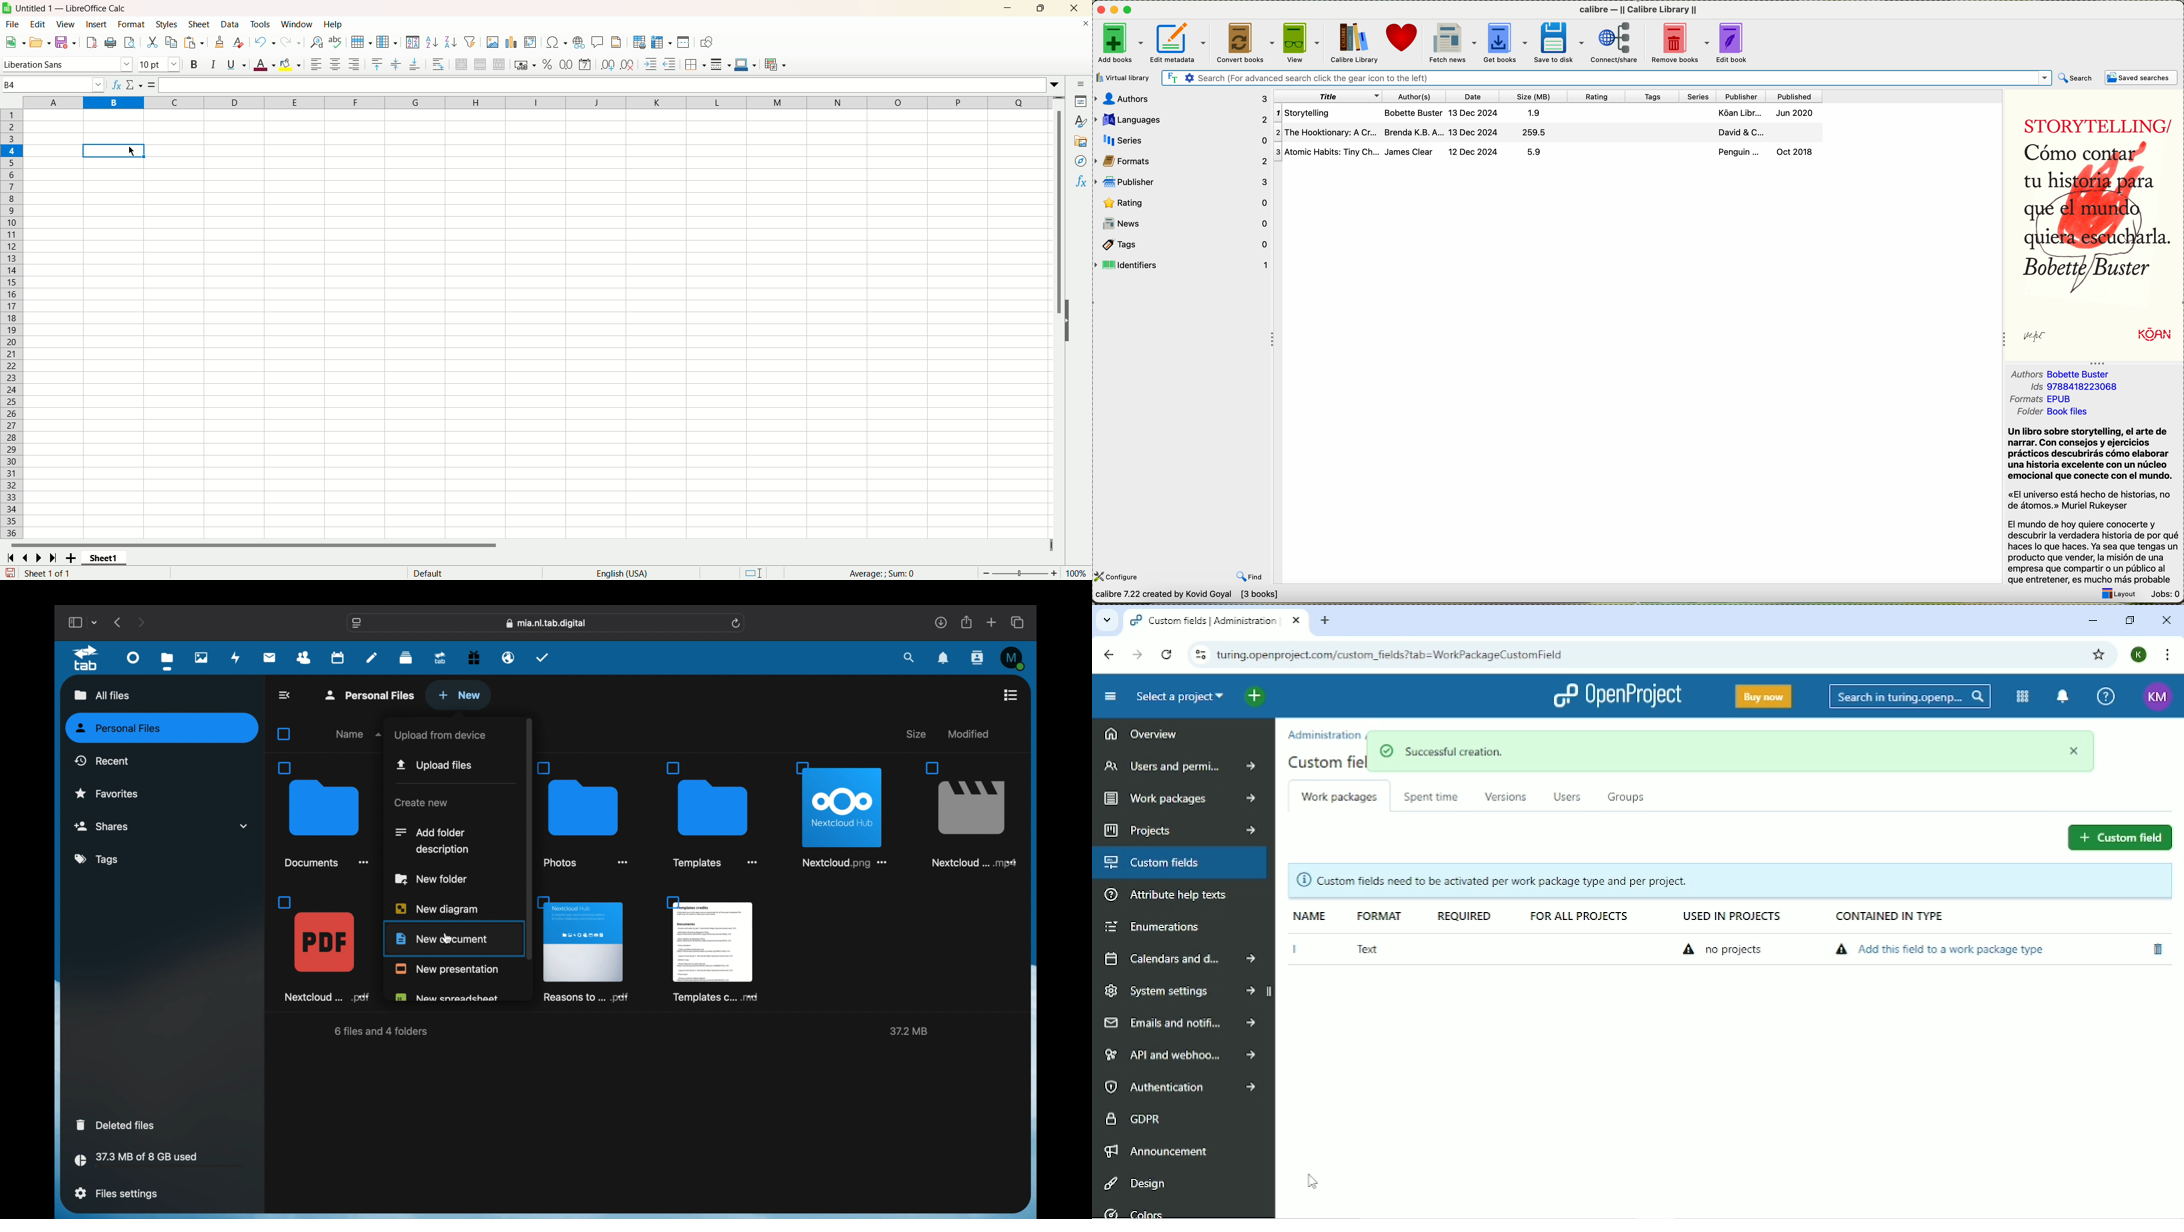  Describe the element at coordinates (441, 657) in the screenshot. I see `upgrade` at that location.